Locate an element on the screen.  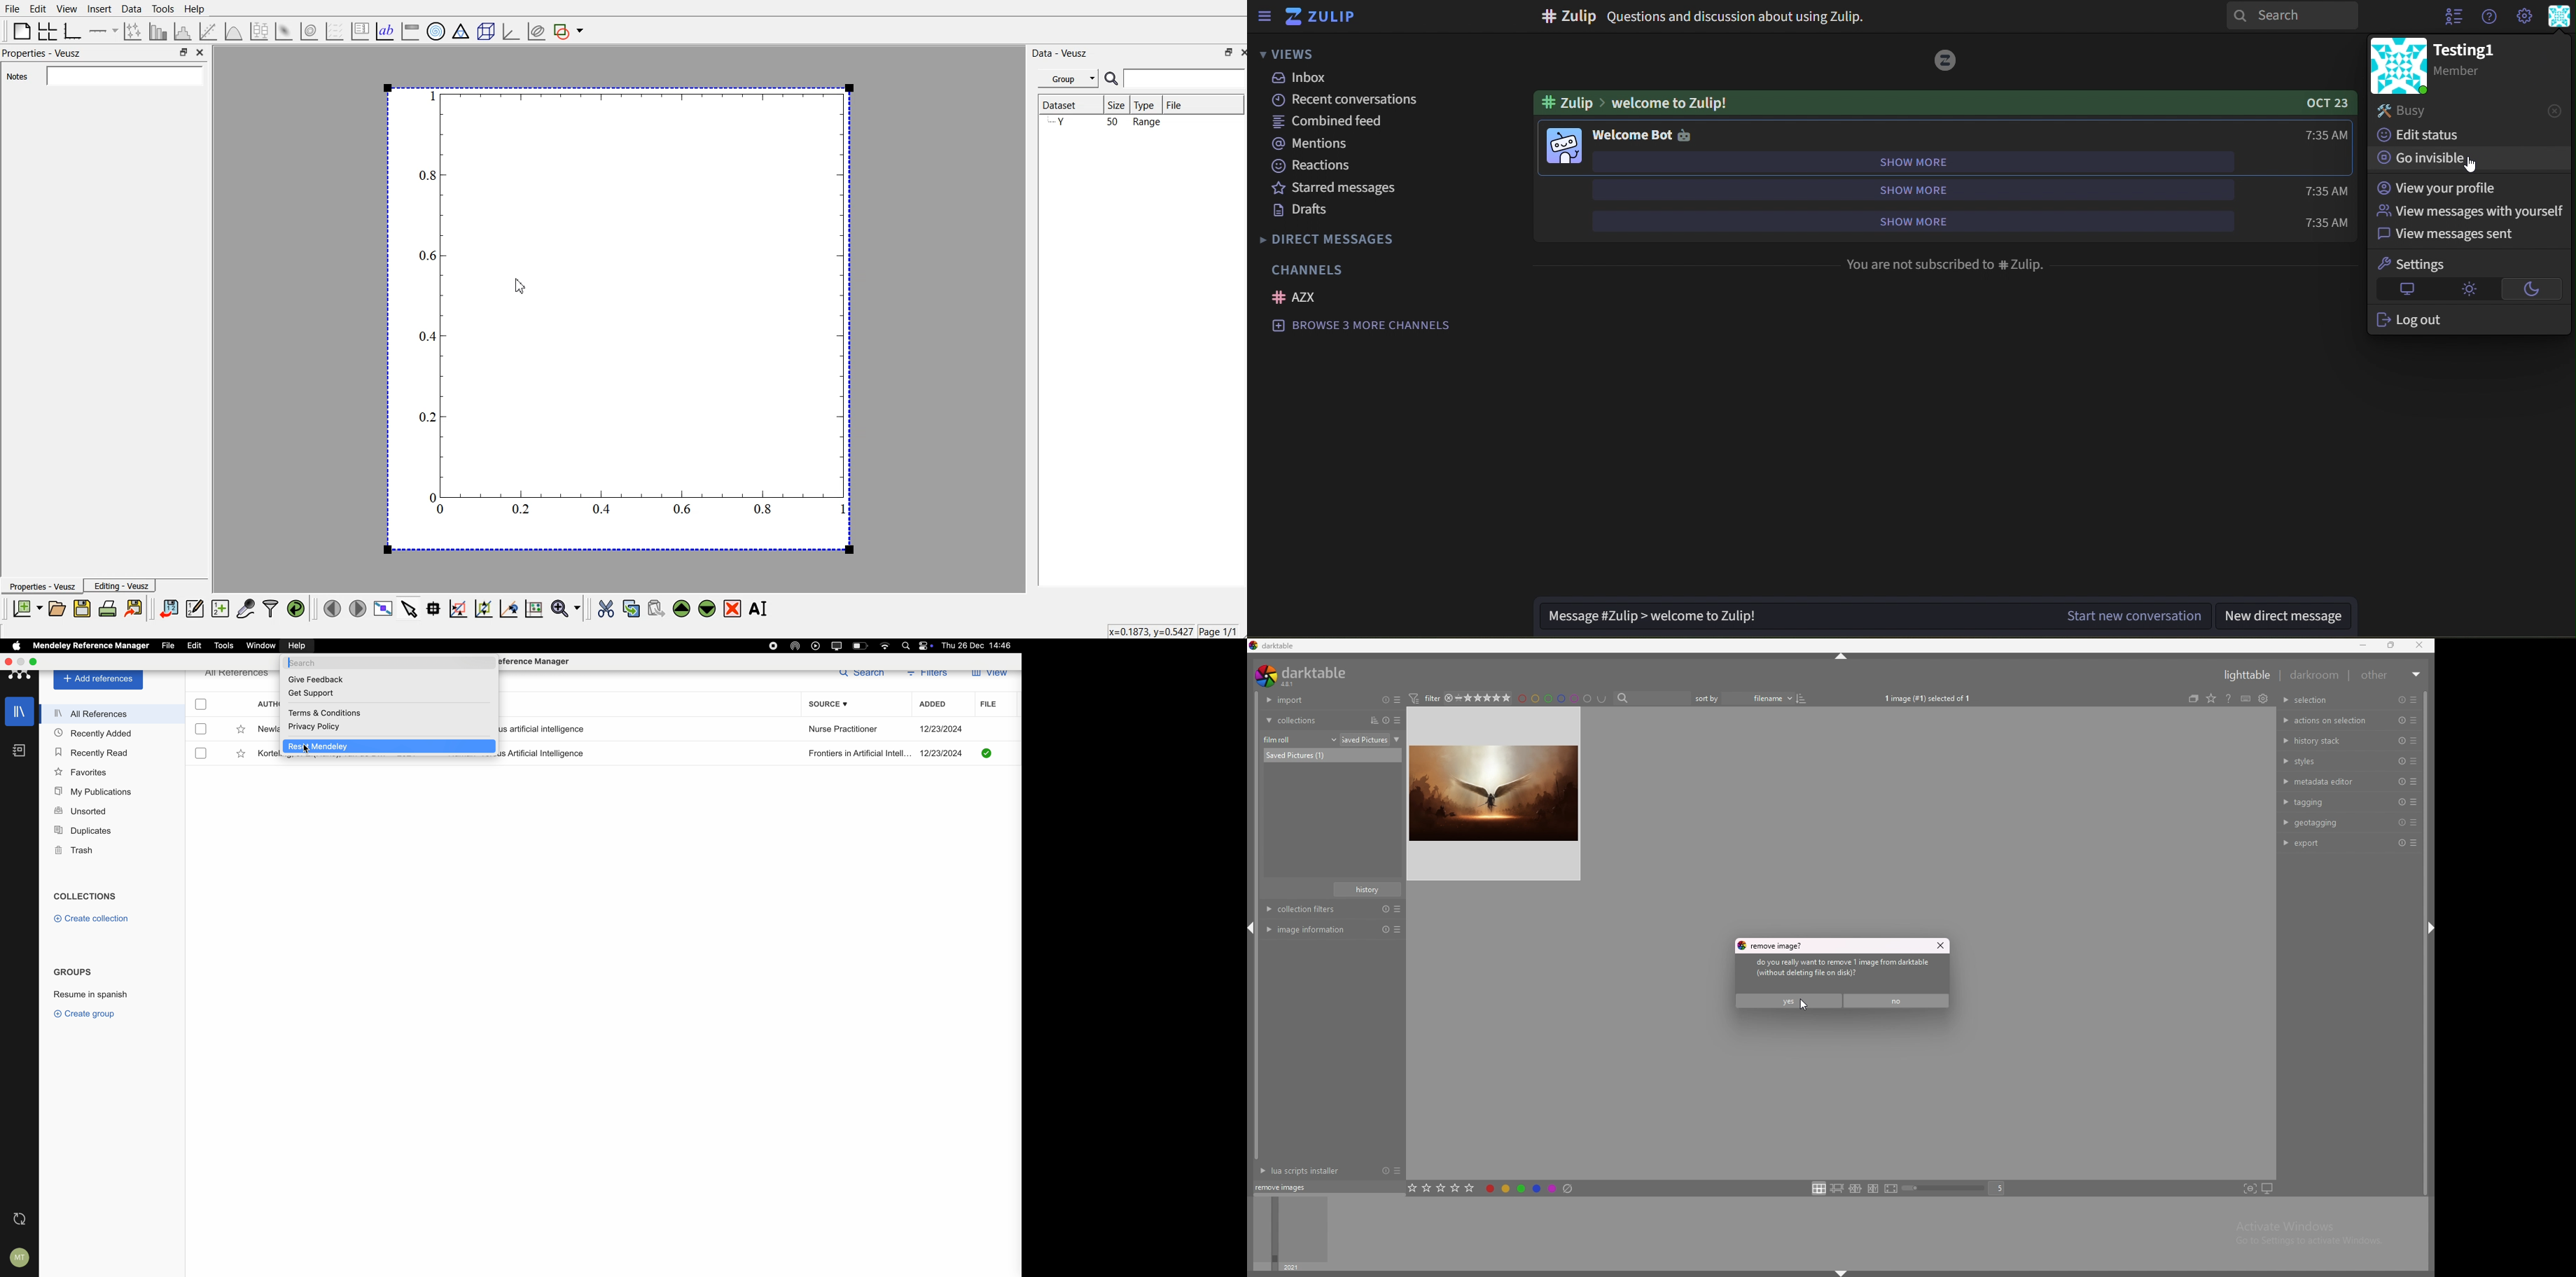
toggle focus peaking mode is located at coordinates (2250, 1189).